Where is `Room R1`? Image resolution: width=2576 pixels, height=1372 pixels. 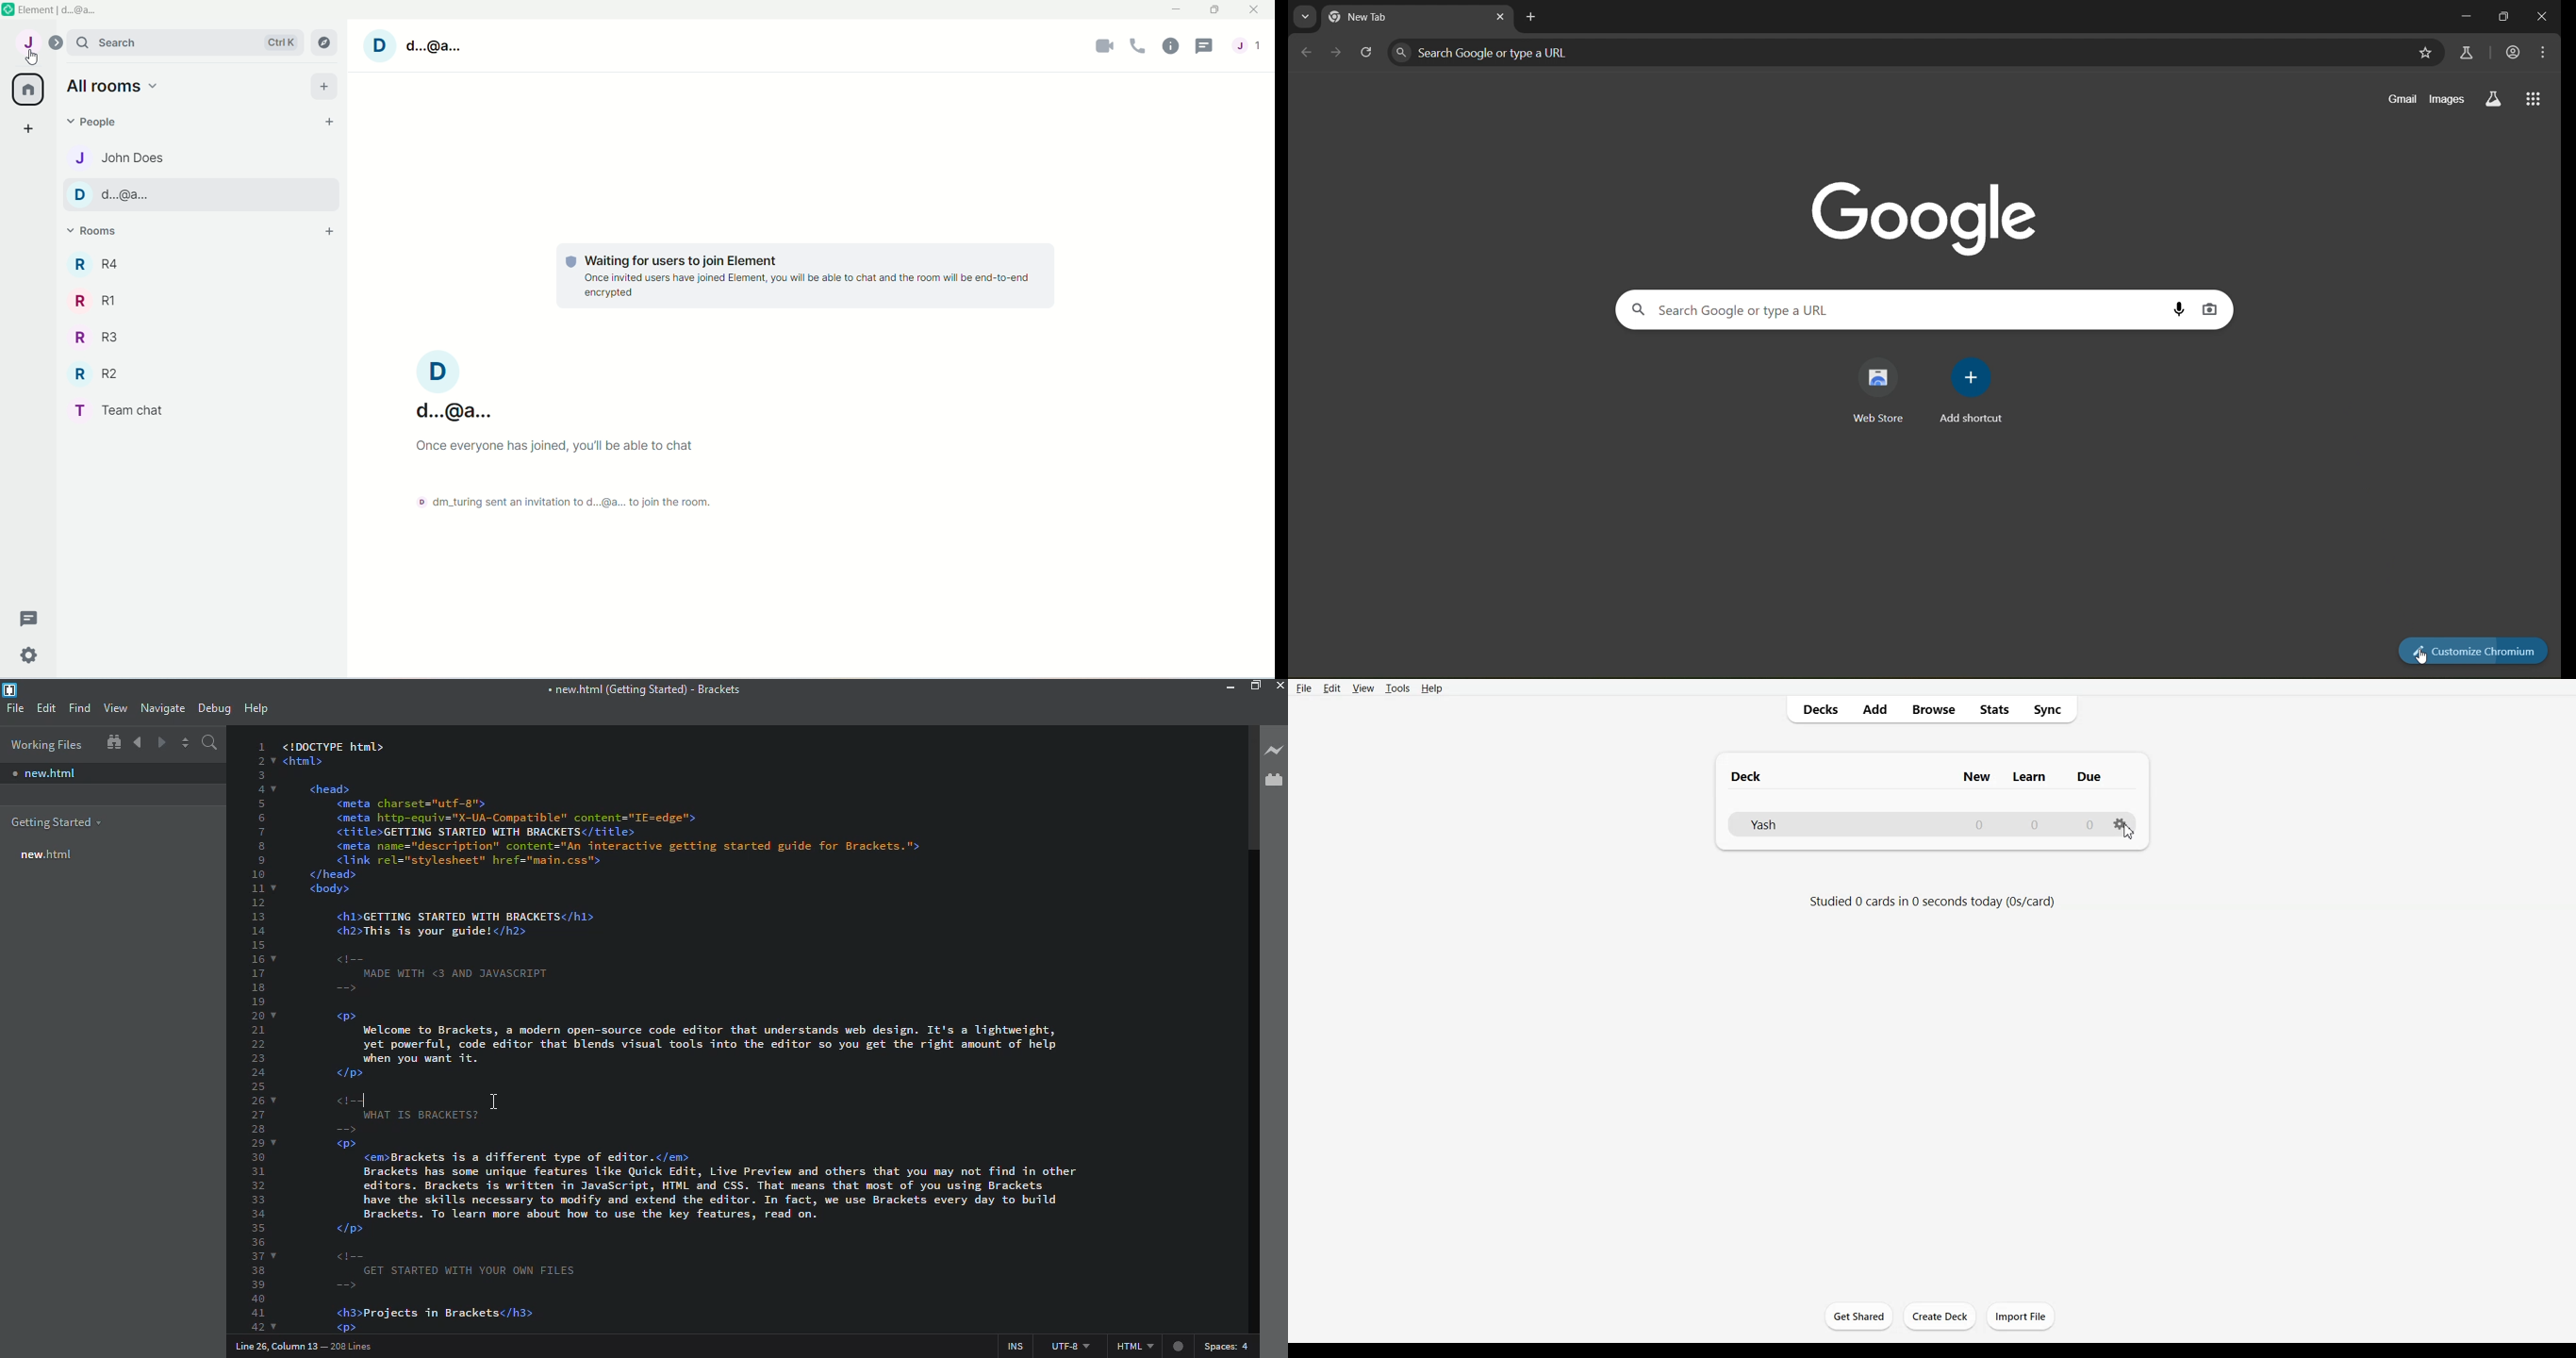 Room R1 is located at coordinates (94, 303).